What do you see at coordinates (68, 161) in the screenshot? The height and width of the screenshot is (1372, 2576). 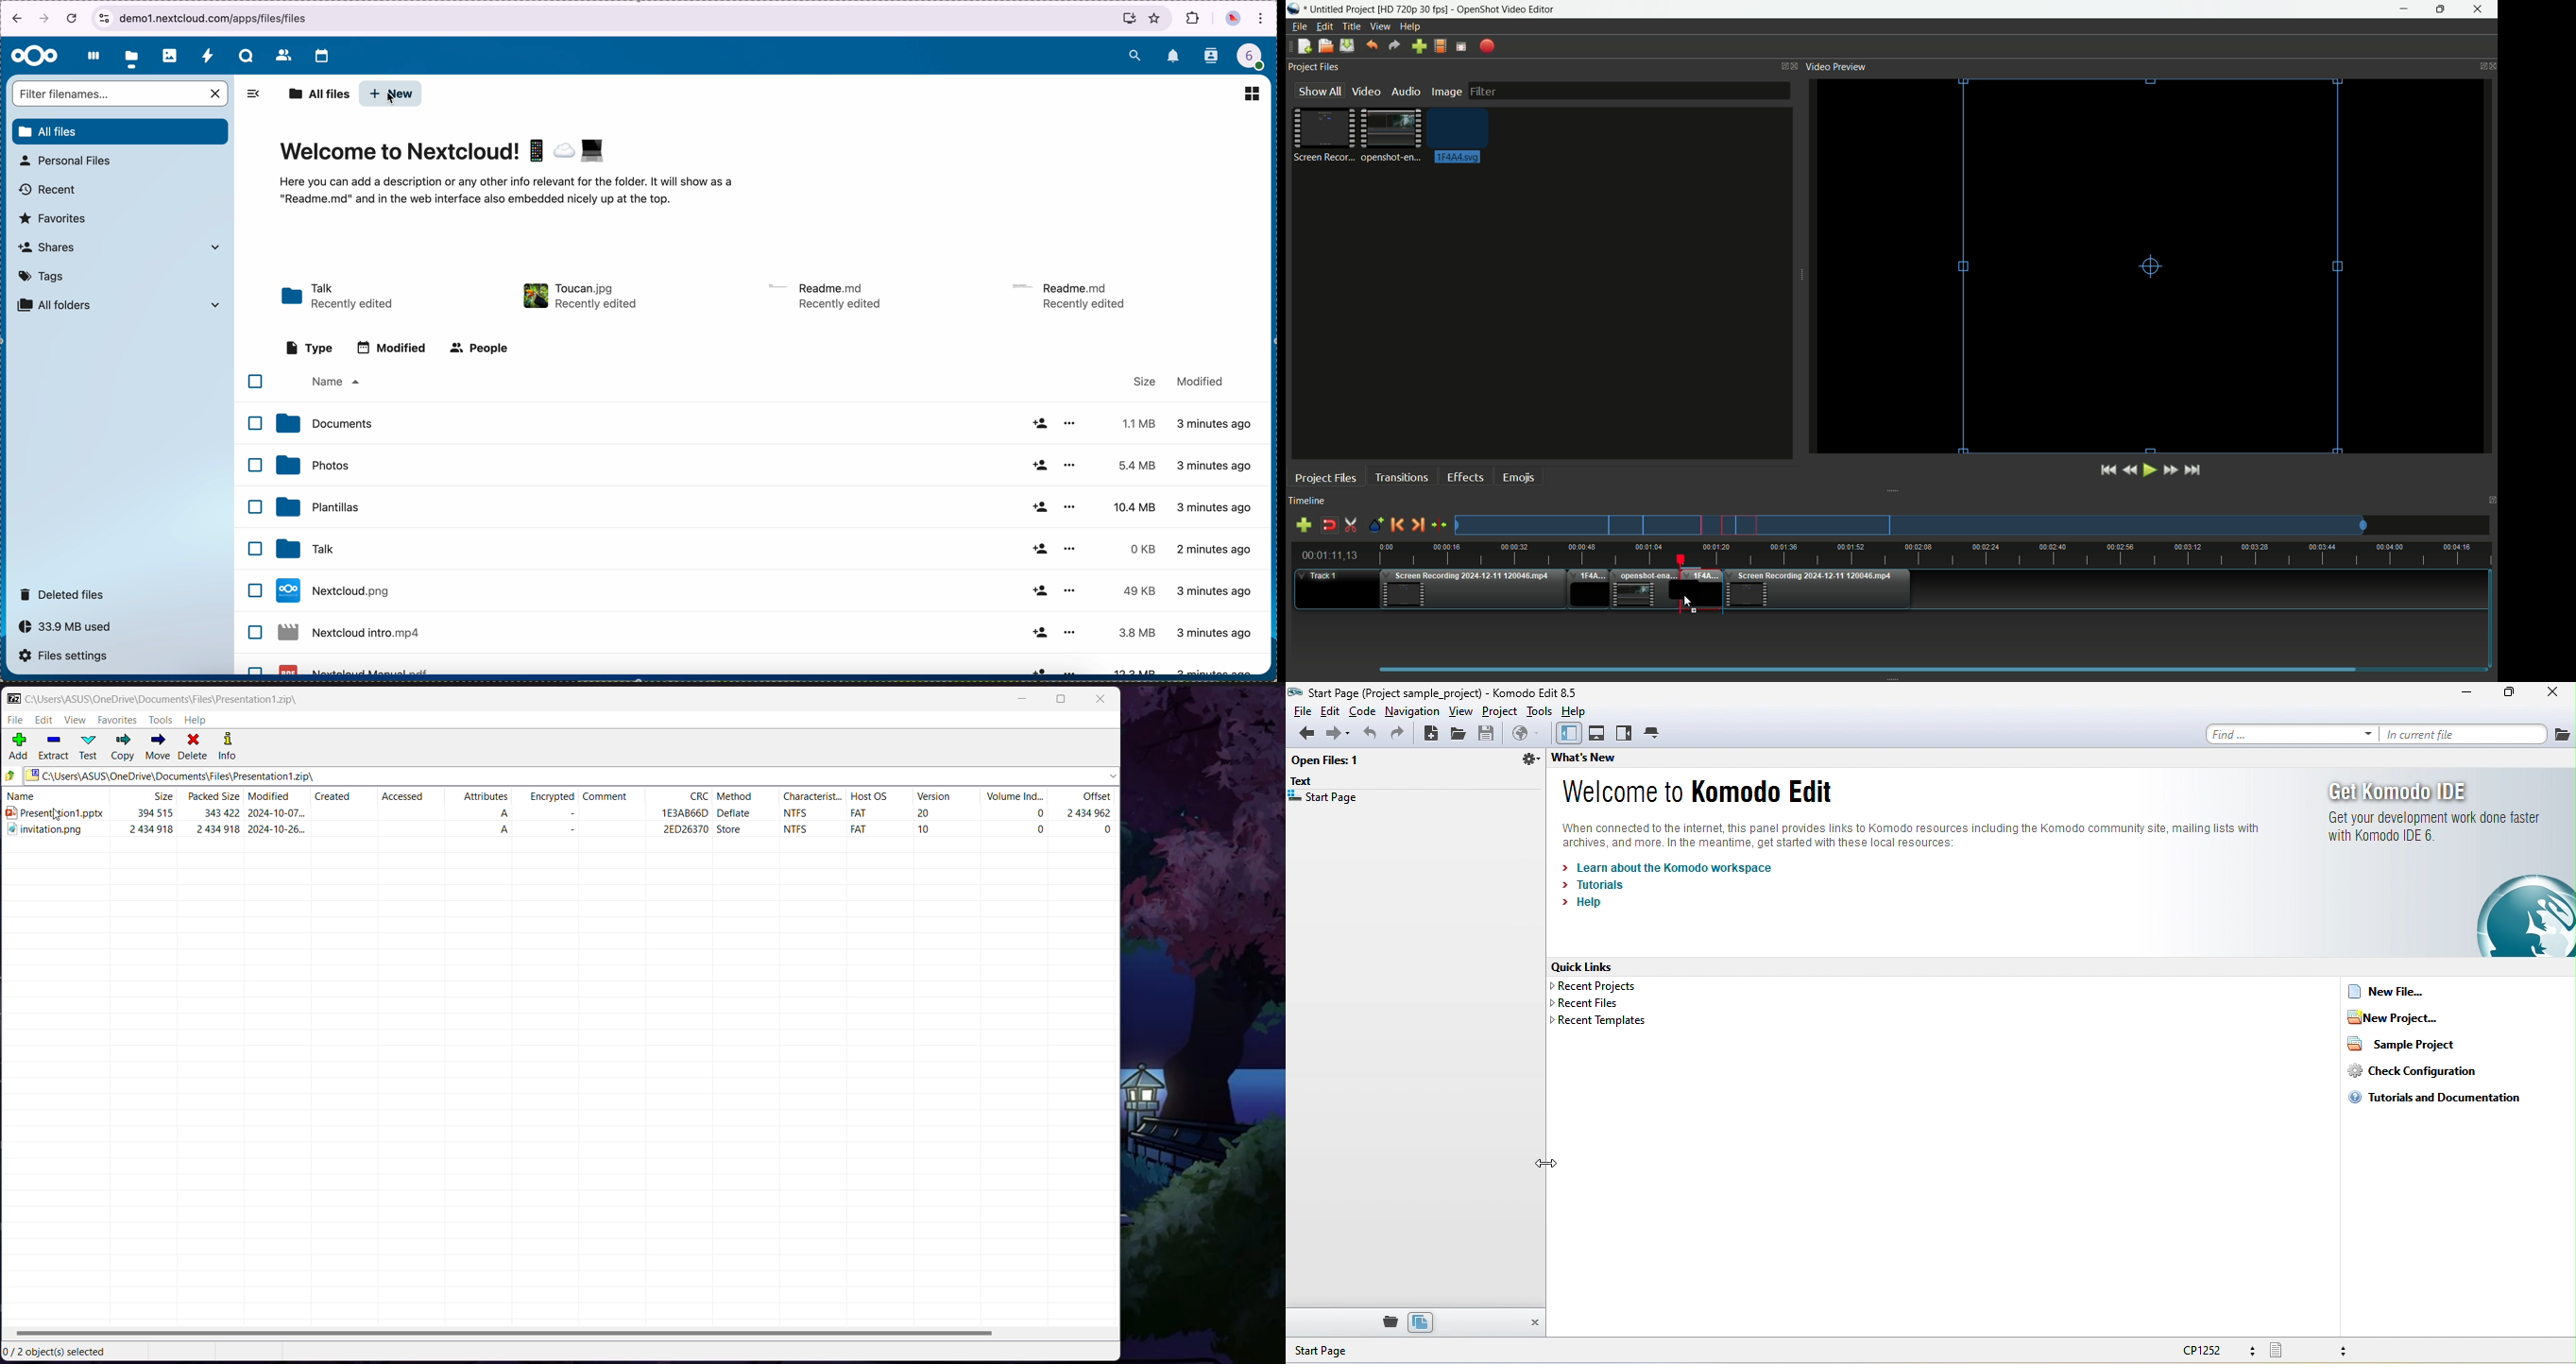 I see `personal files` at bounding box center [68, 161].